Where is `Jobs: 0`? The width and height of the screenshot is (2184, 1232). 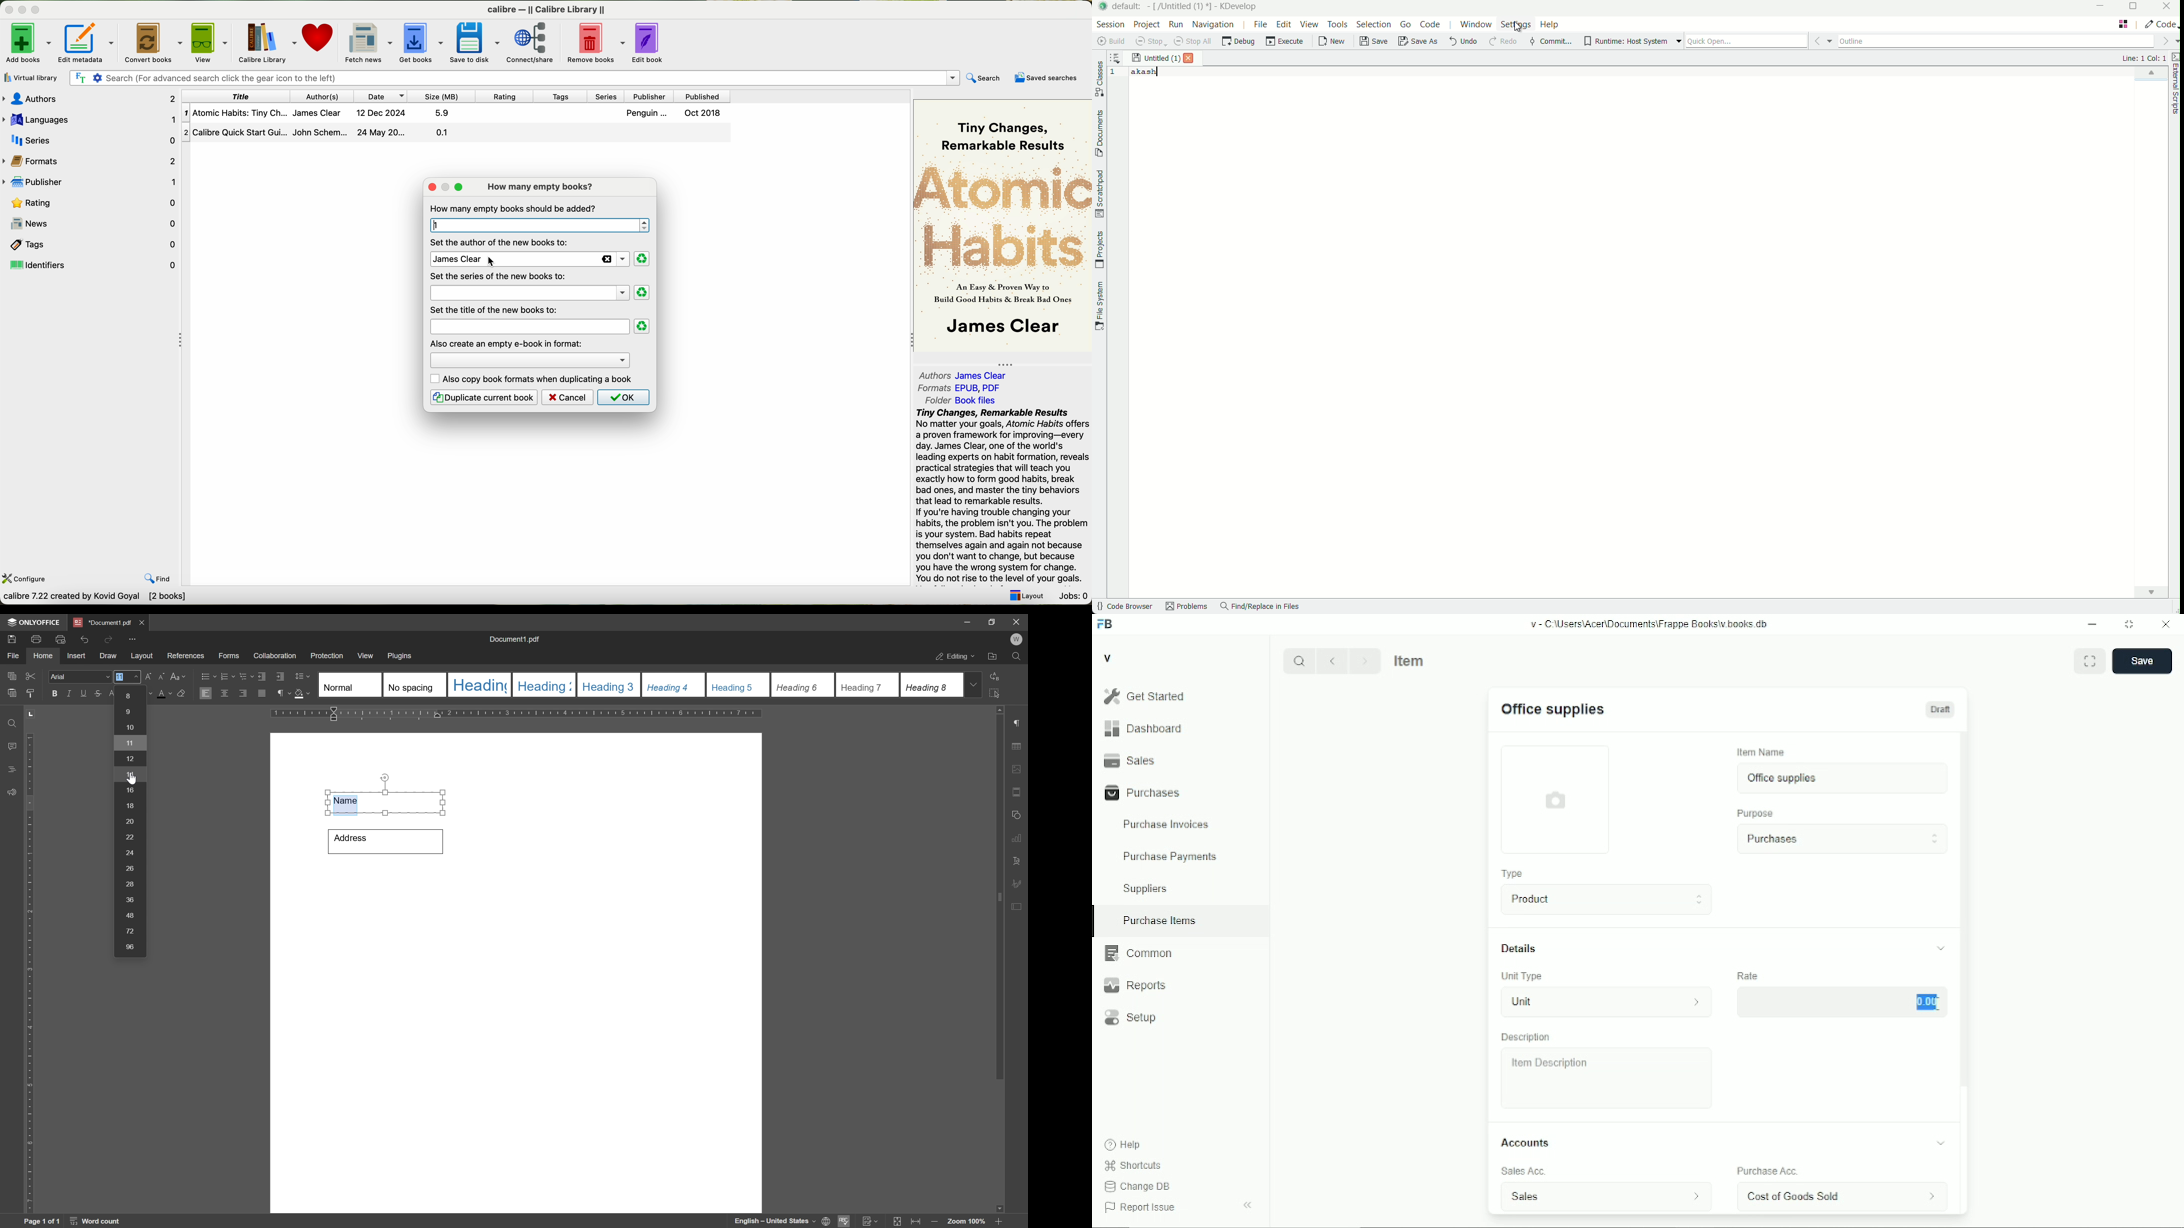 Jobs: 0 is located at coordinates (1072, 598).